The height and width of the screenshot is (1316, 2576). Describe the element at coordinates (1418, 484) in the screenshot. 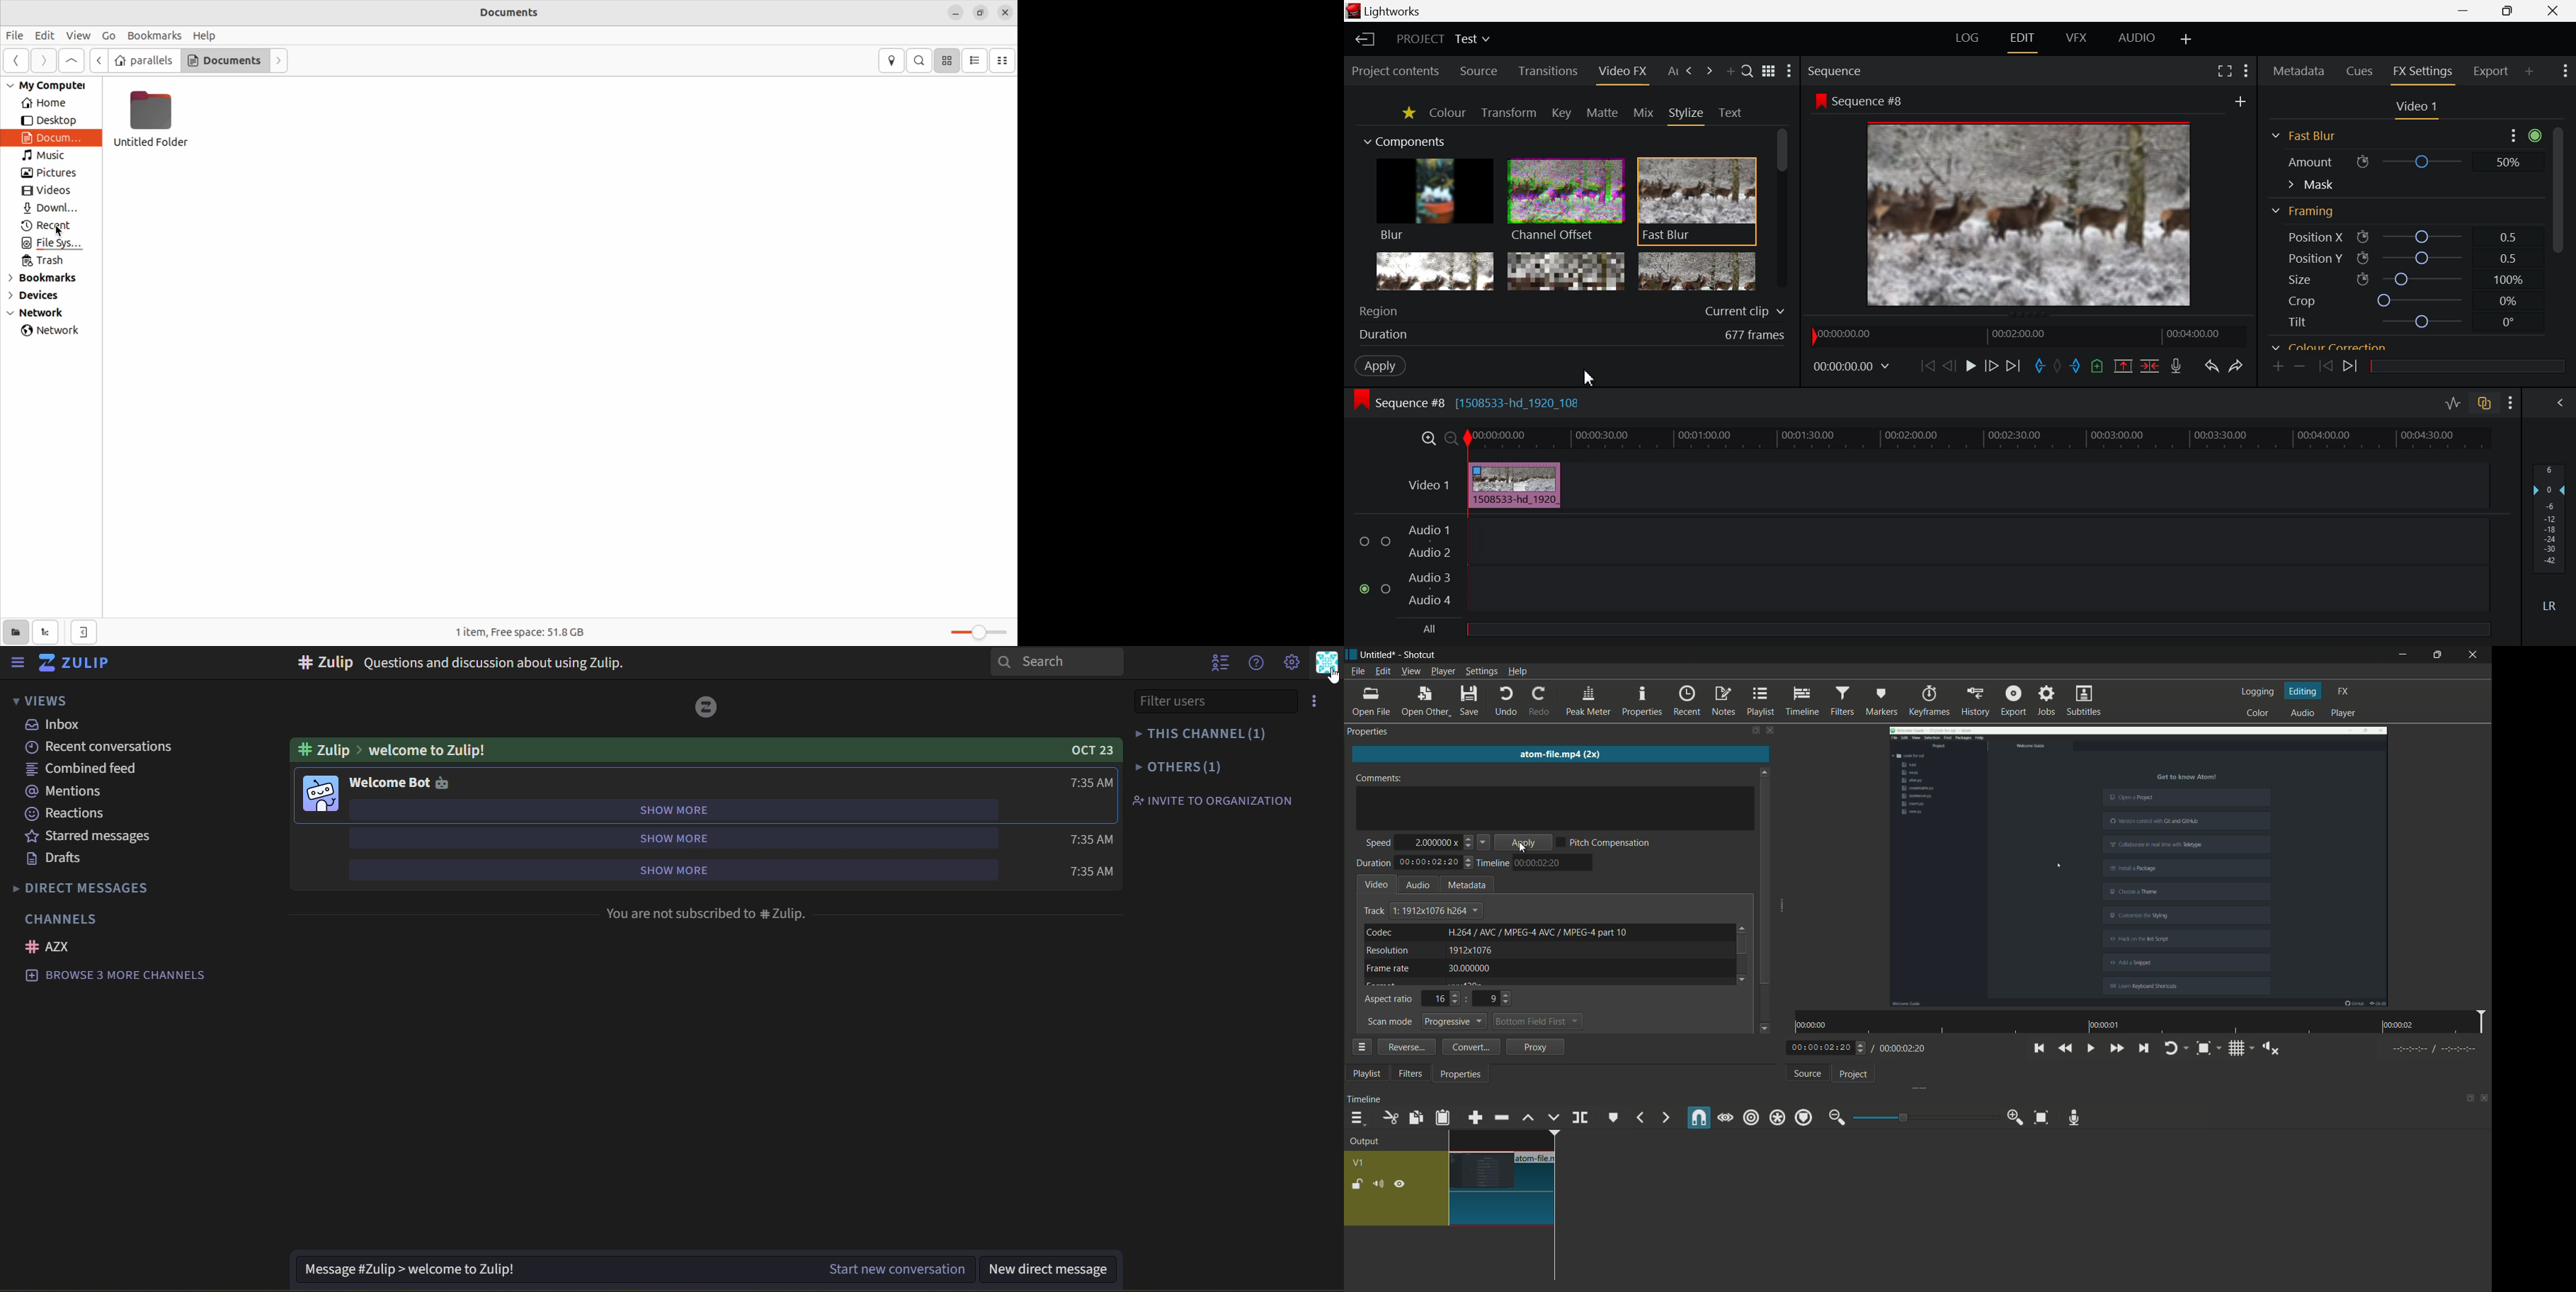

I see `Video Layer ` at that location.